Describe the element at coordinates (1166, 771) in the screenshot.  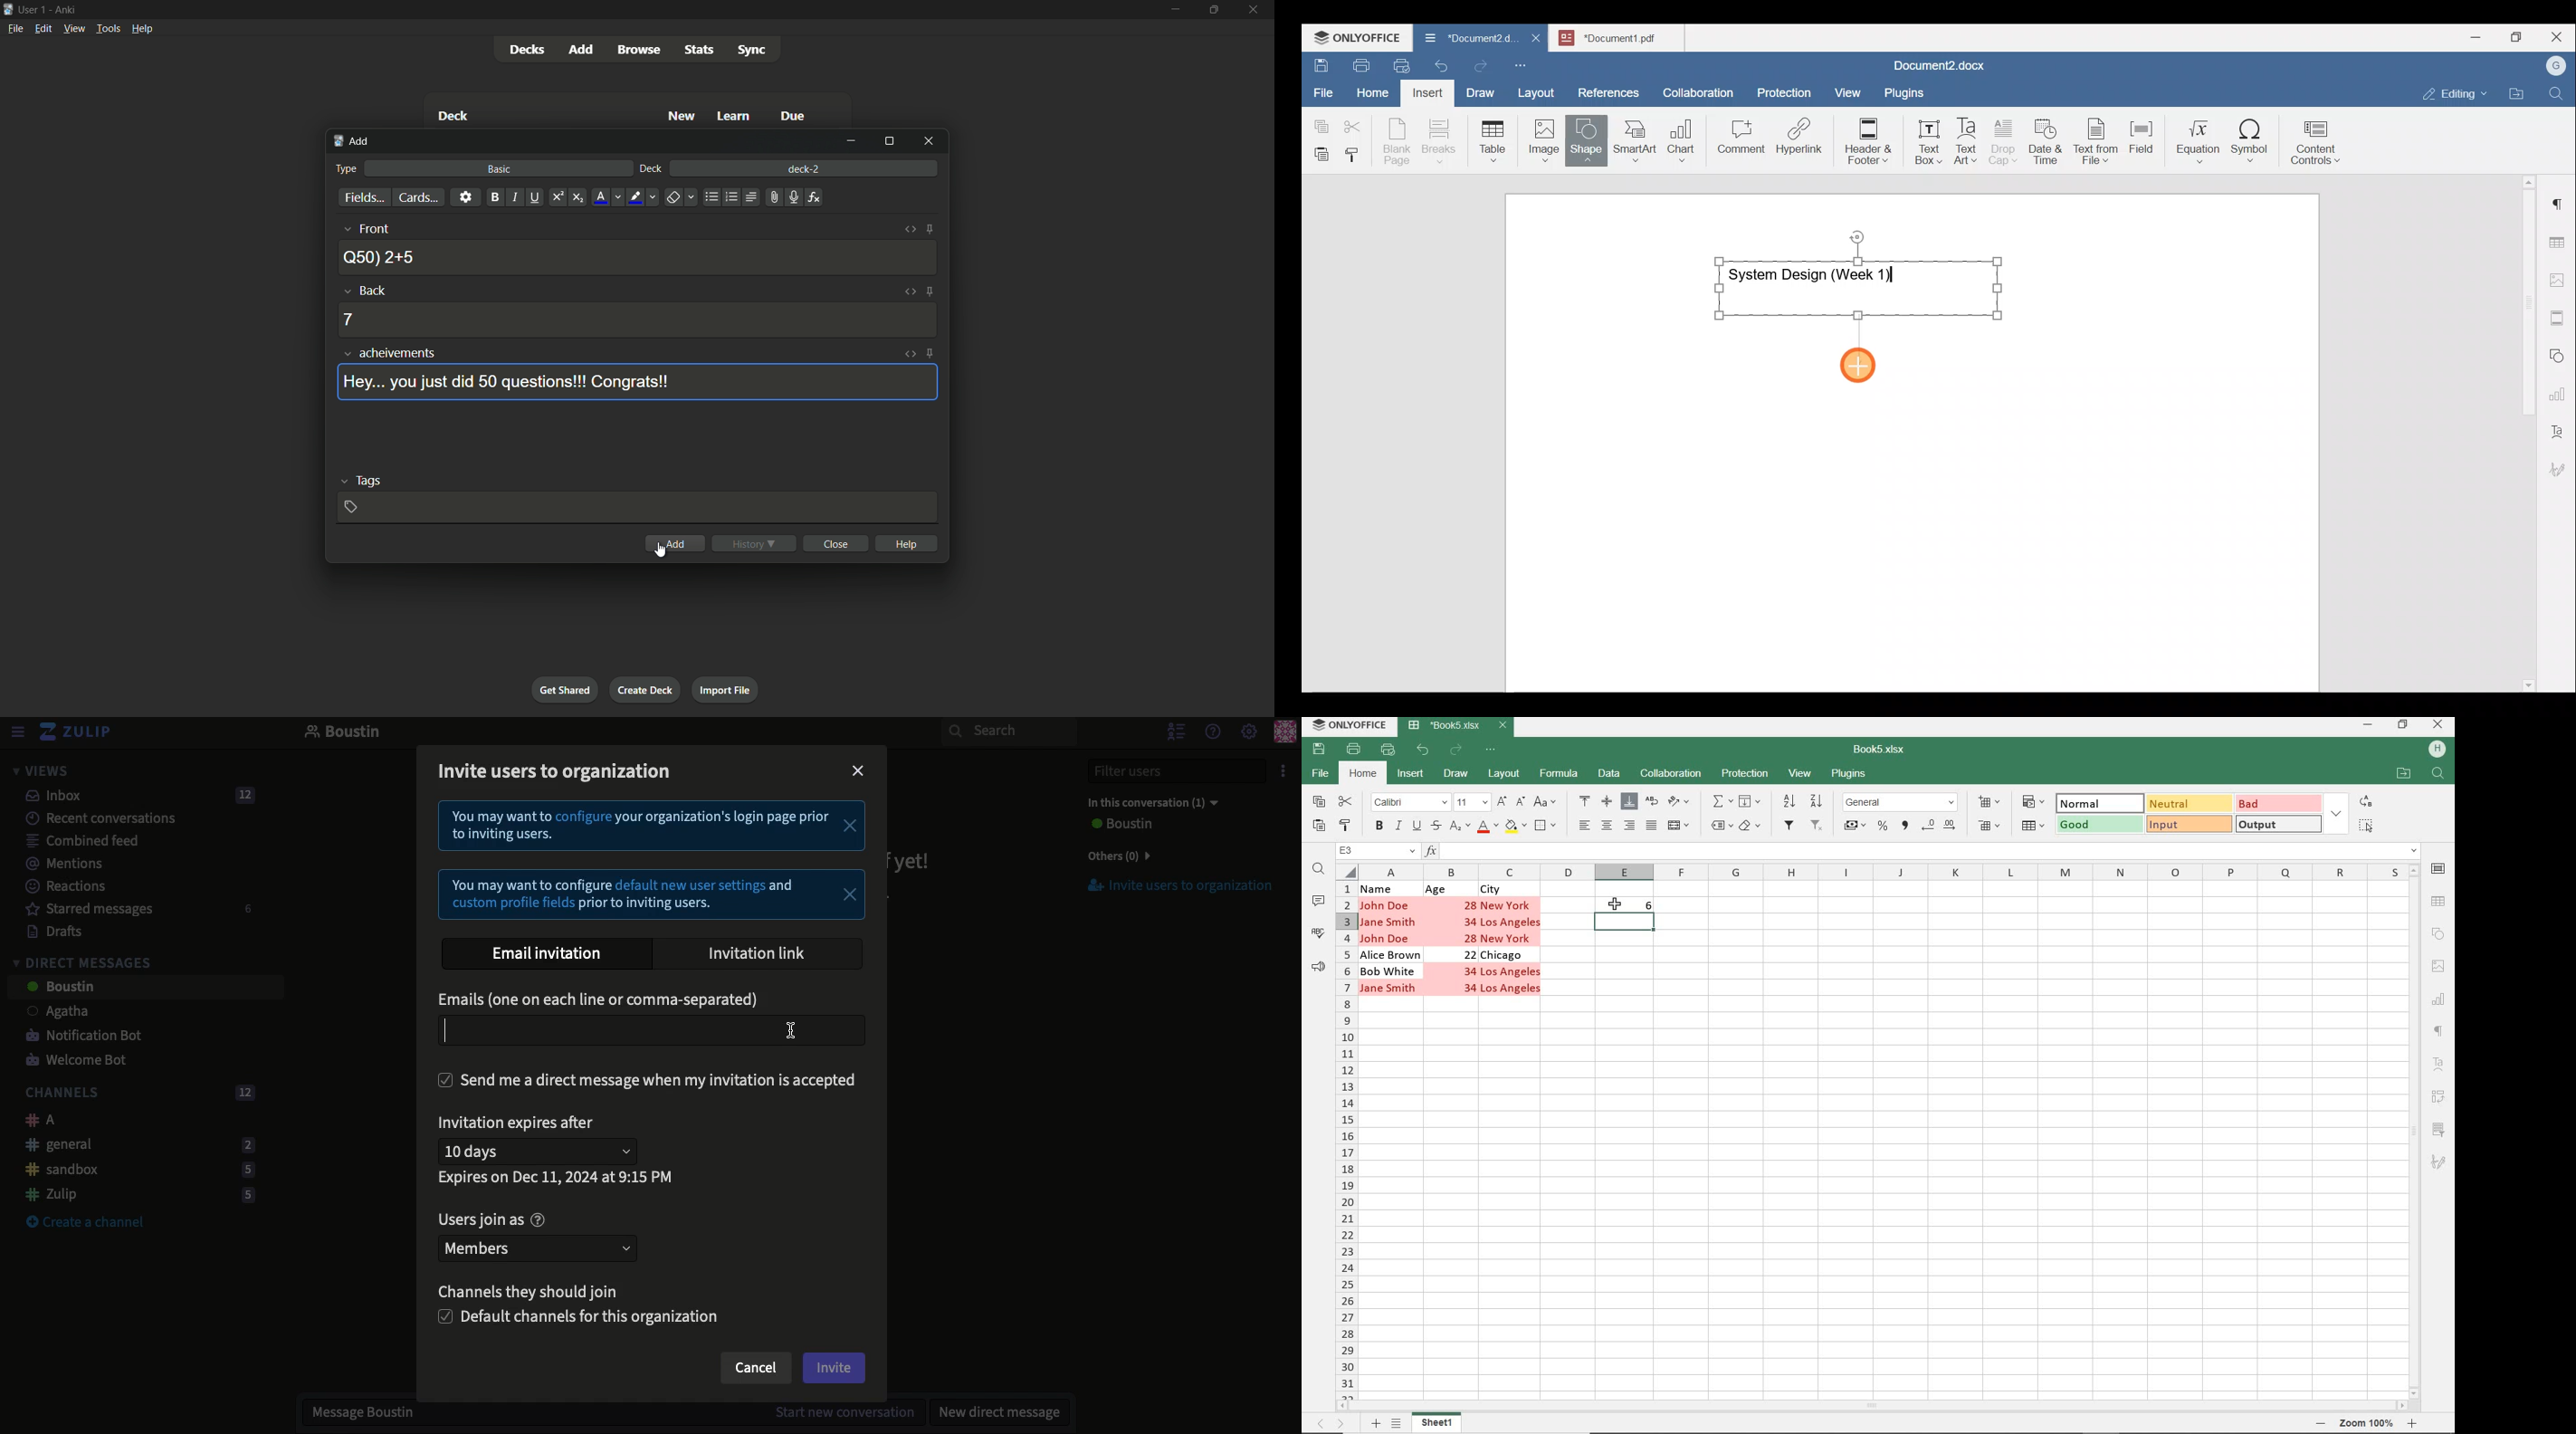
I see `Filter users` at that location.